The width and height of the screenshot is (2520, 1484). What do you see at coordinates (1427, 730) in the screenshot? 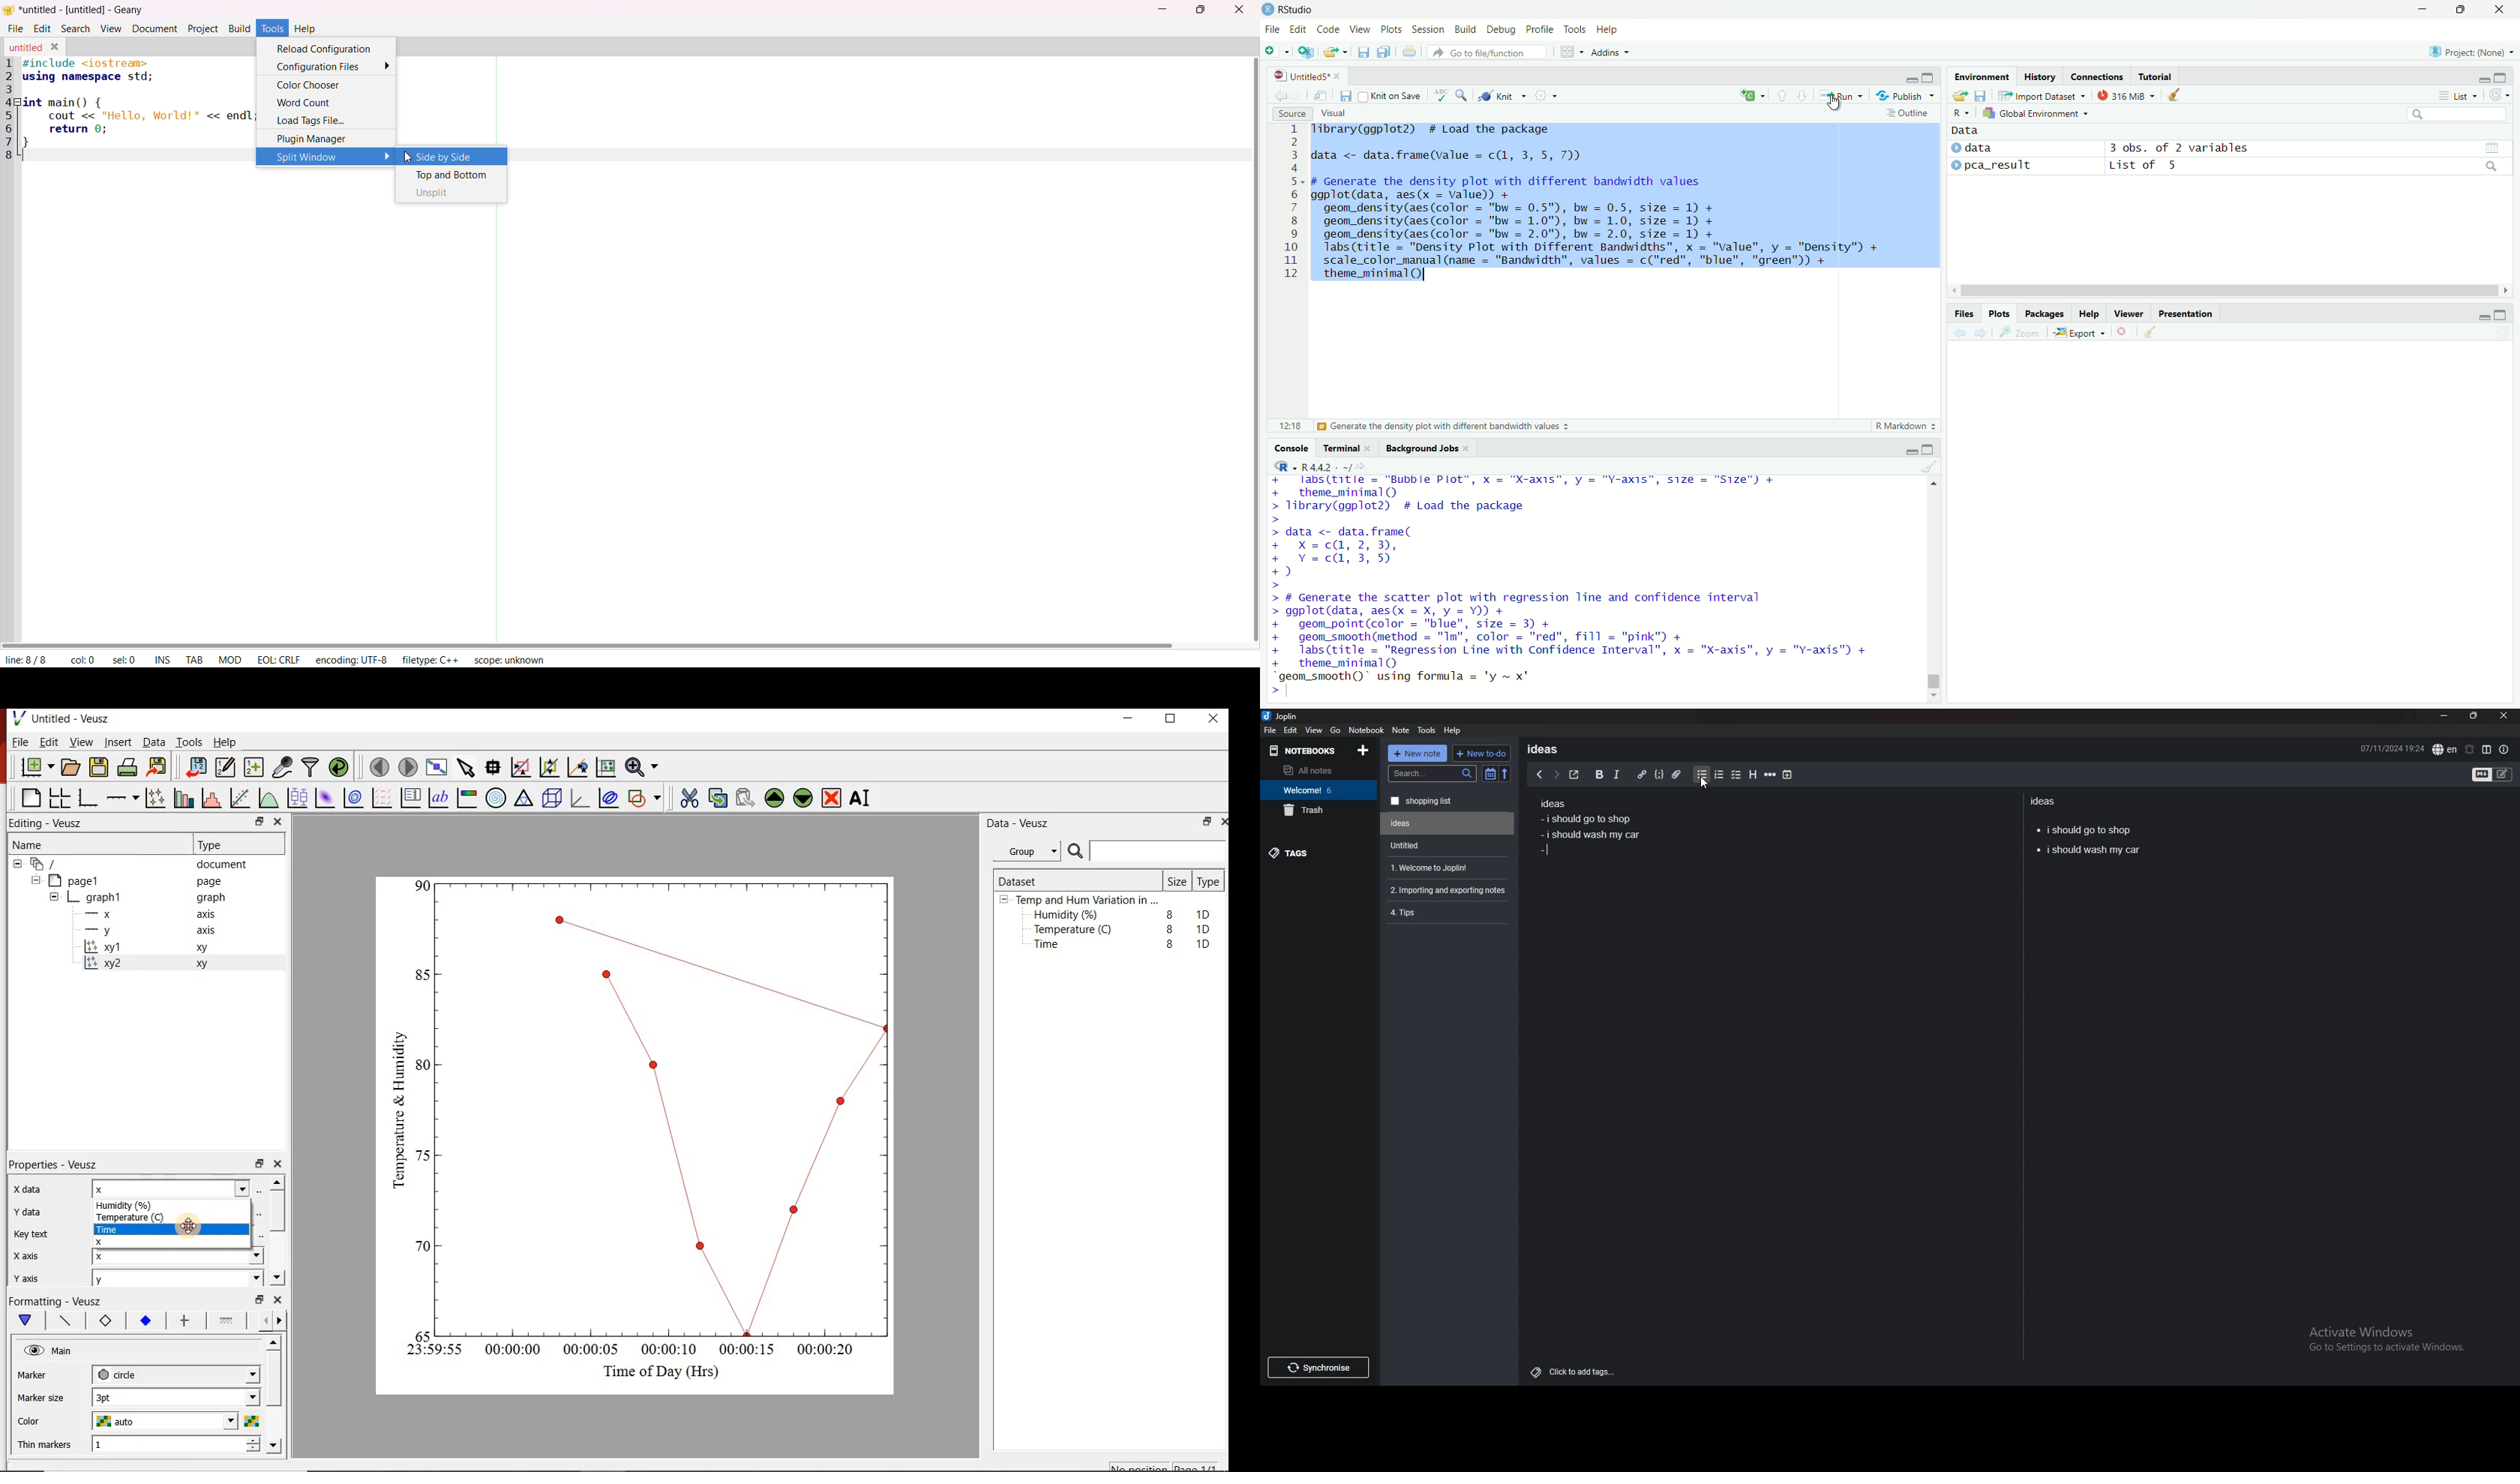
I see `tools` at bounding box center [1427, 730].